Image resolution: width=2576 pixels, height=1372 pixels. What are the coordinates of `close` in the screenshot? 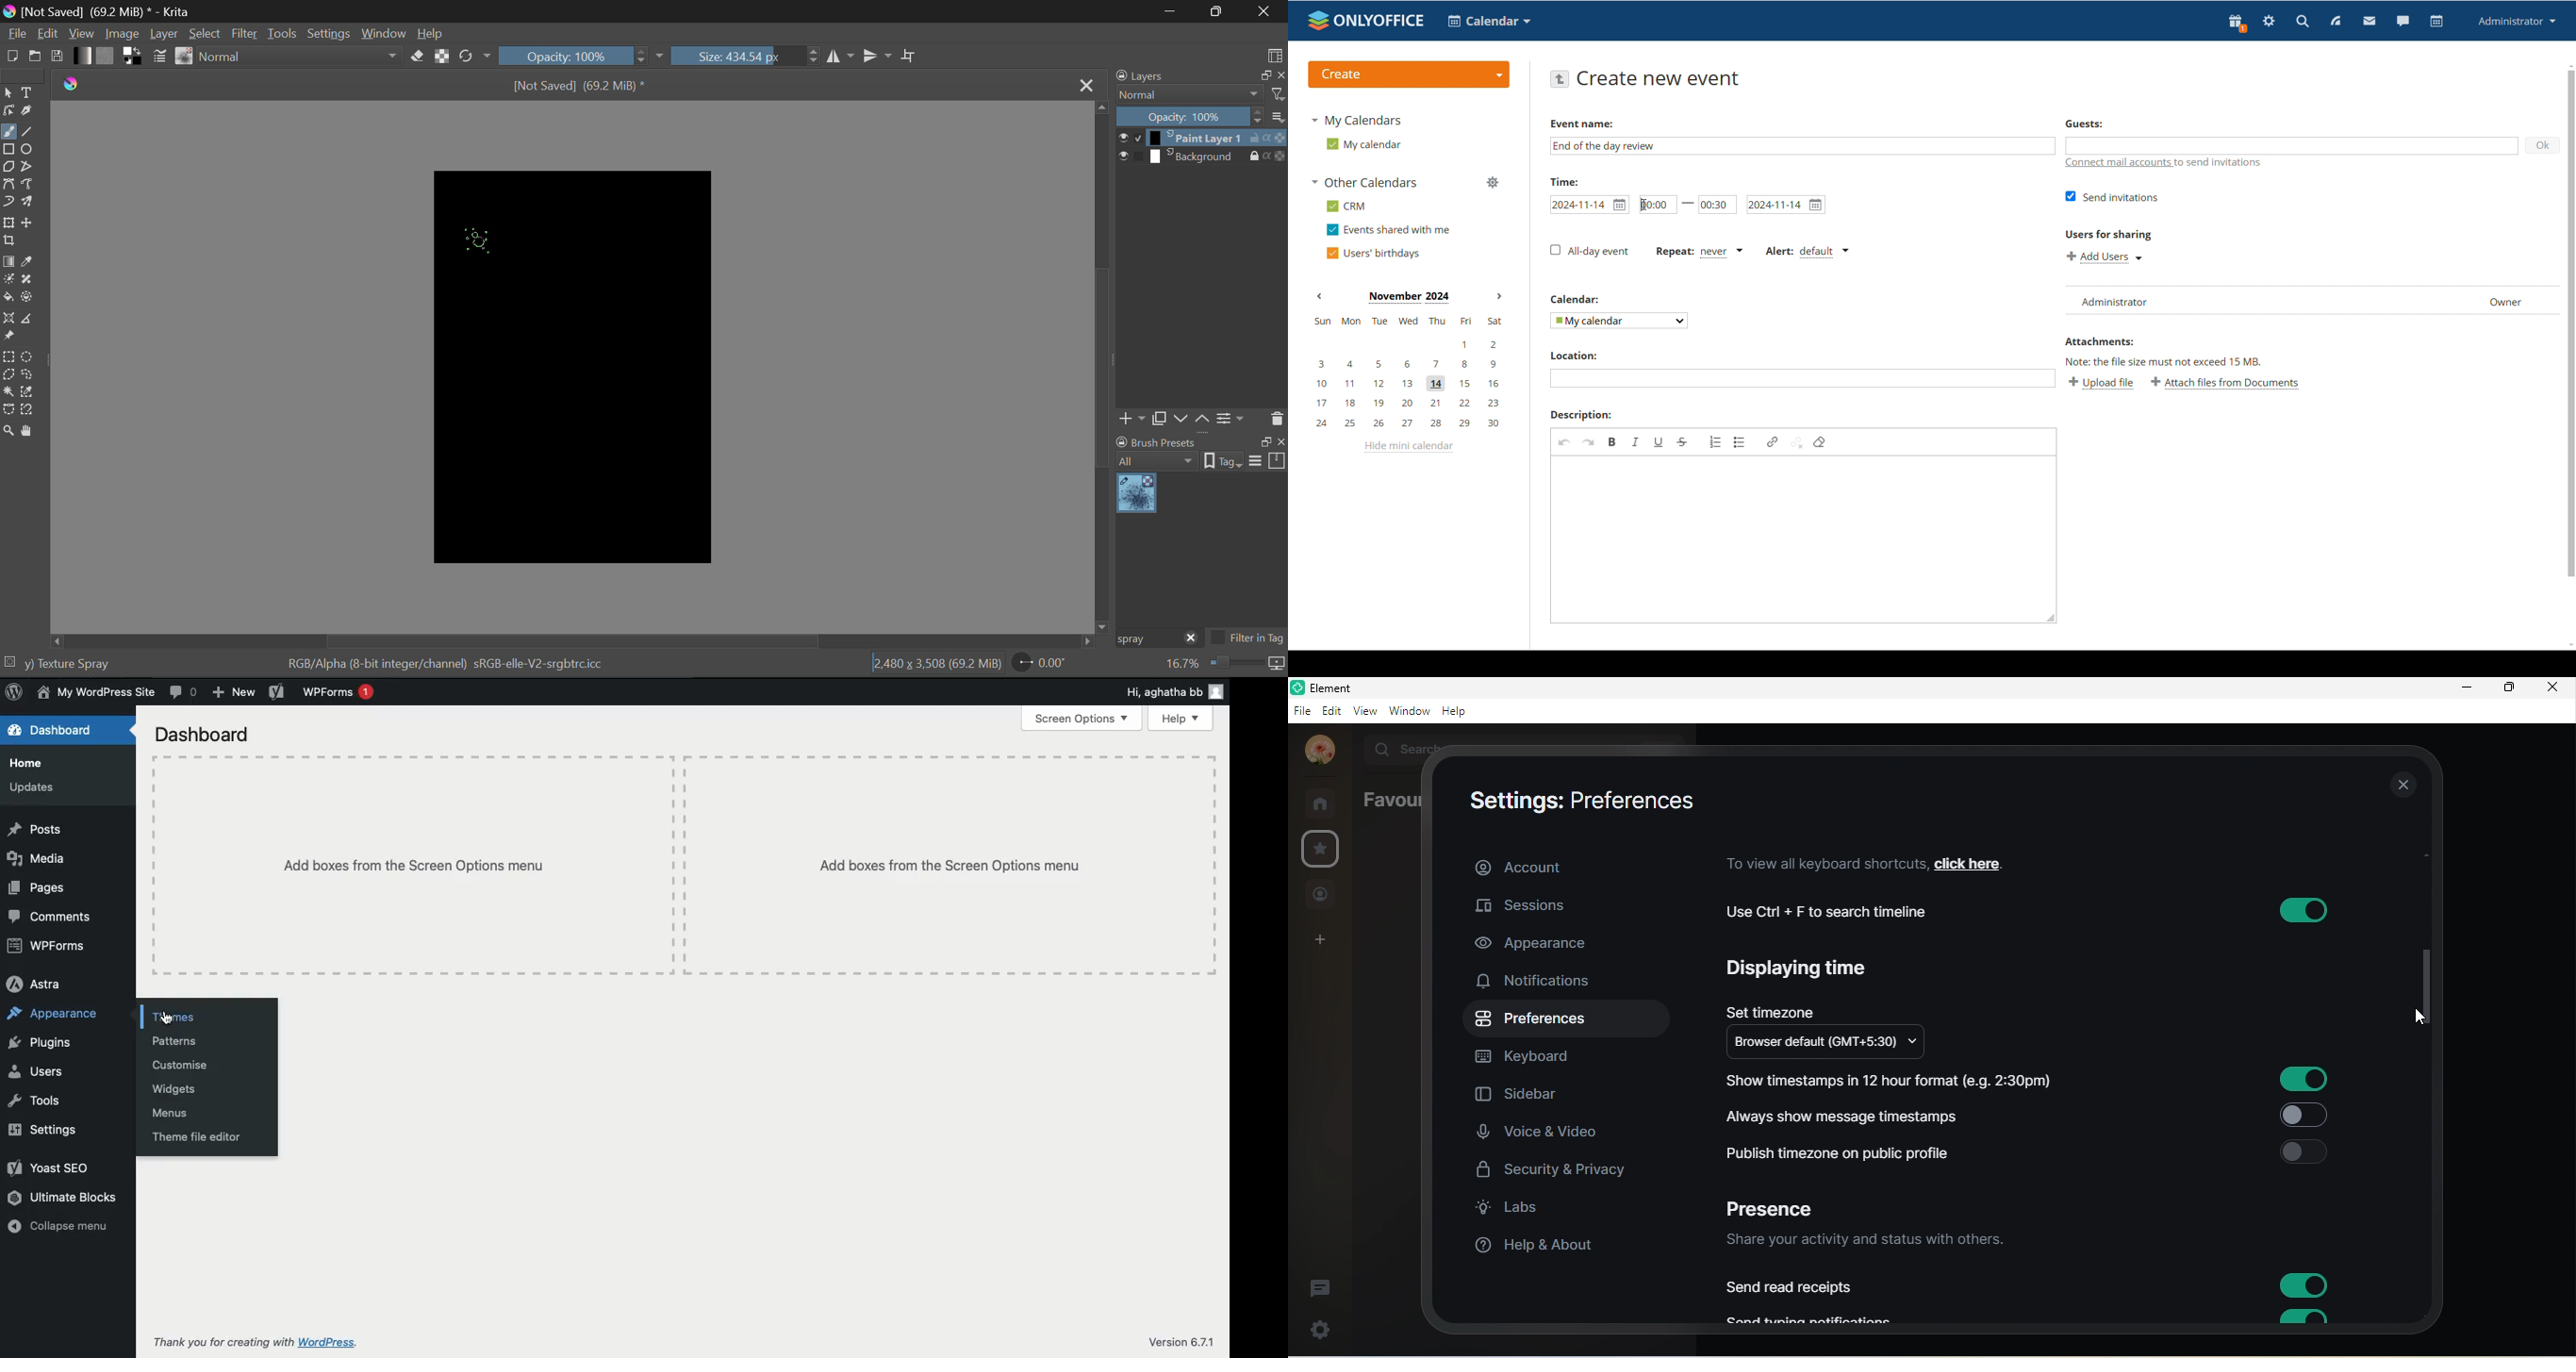 It's located at (2401, 787).